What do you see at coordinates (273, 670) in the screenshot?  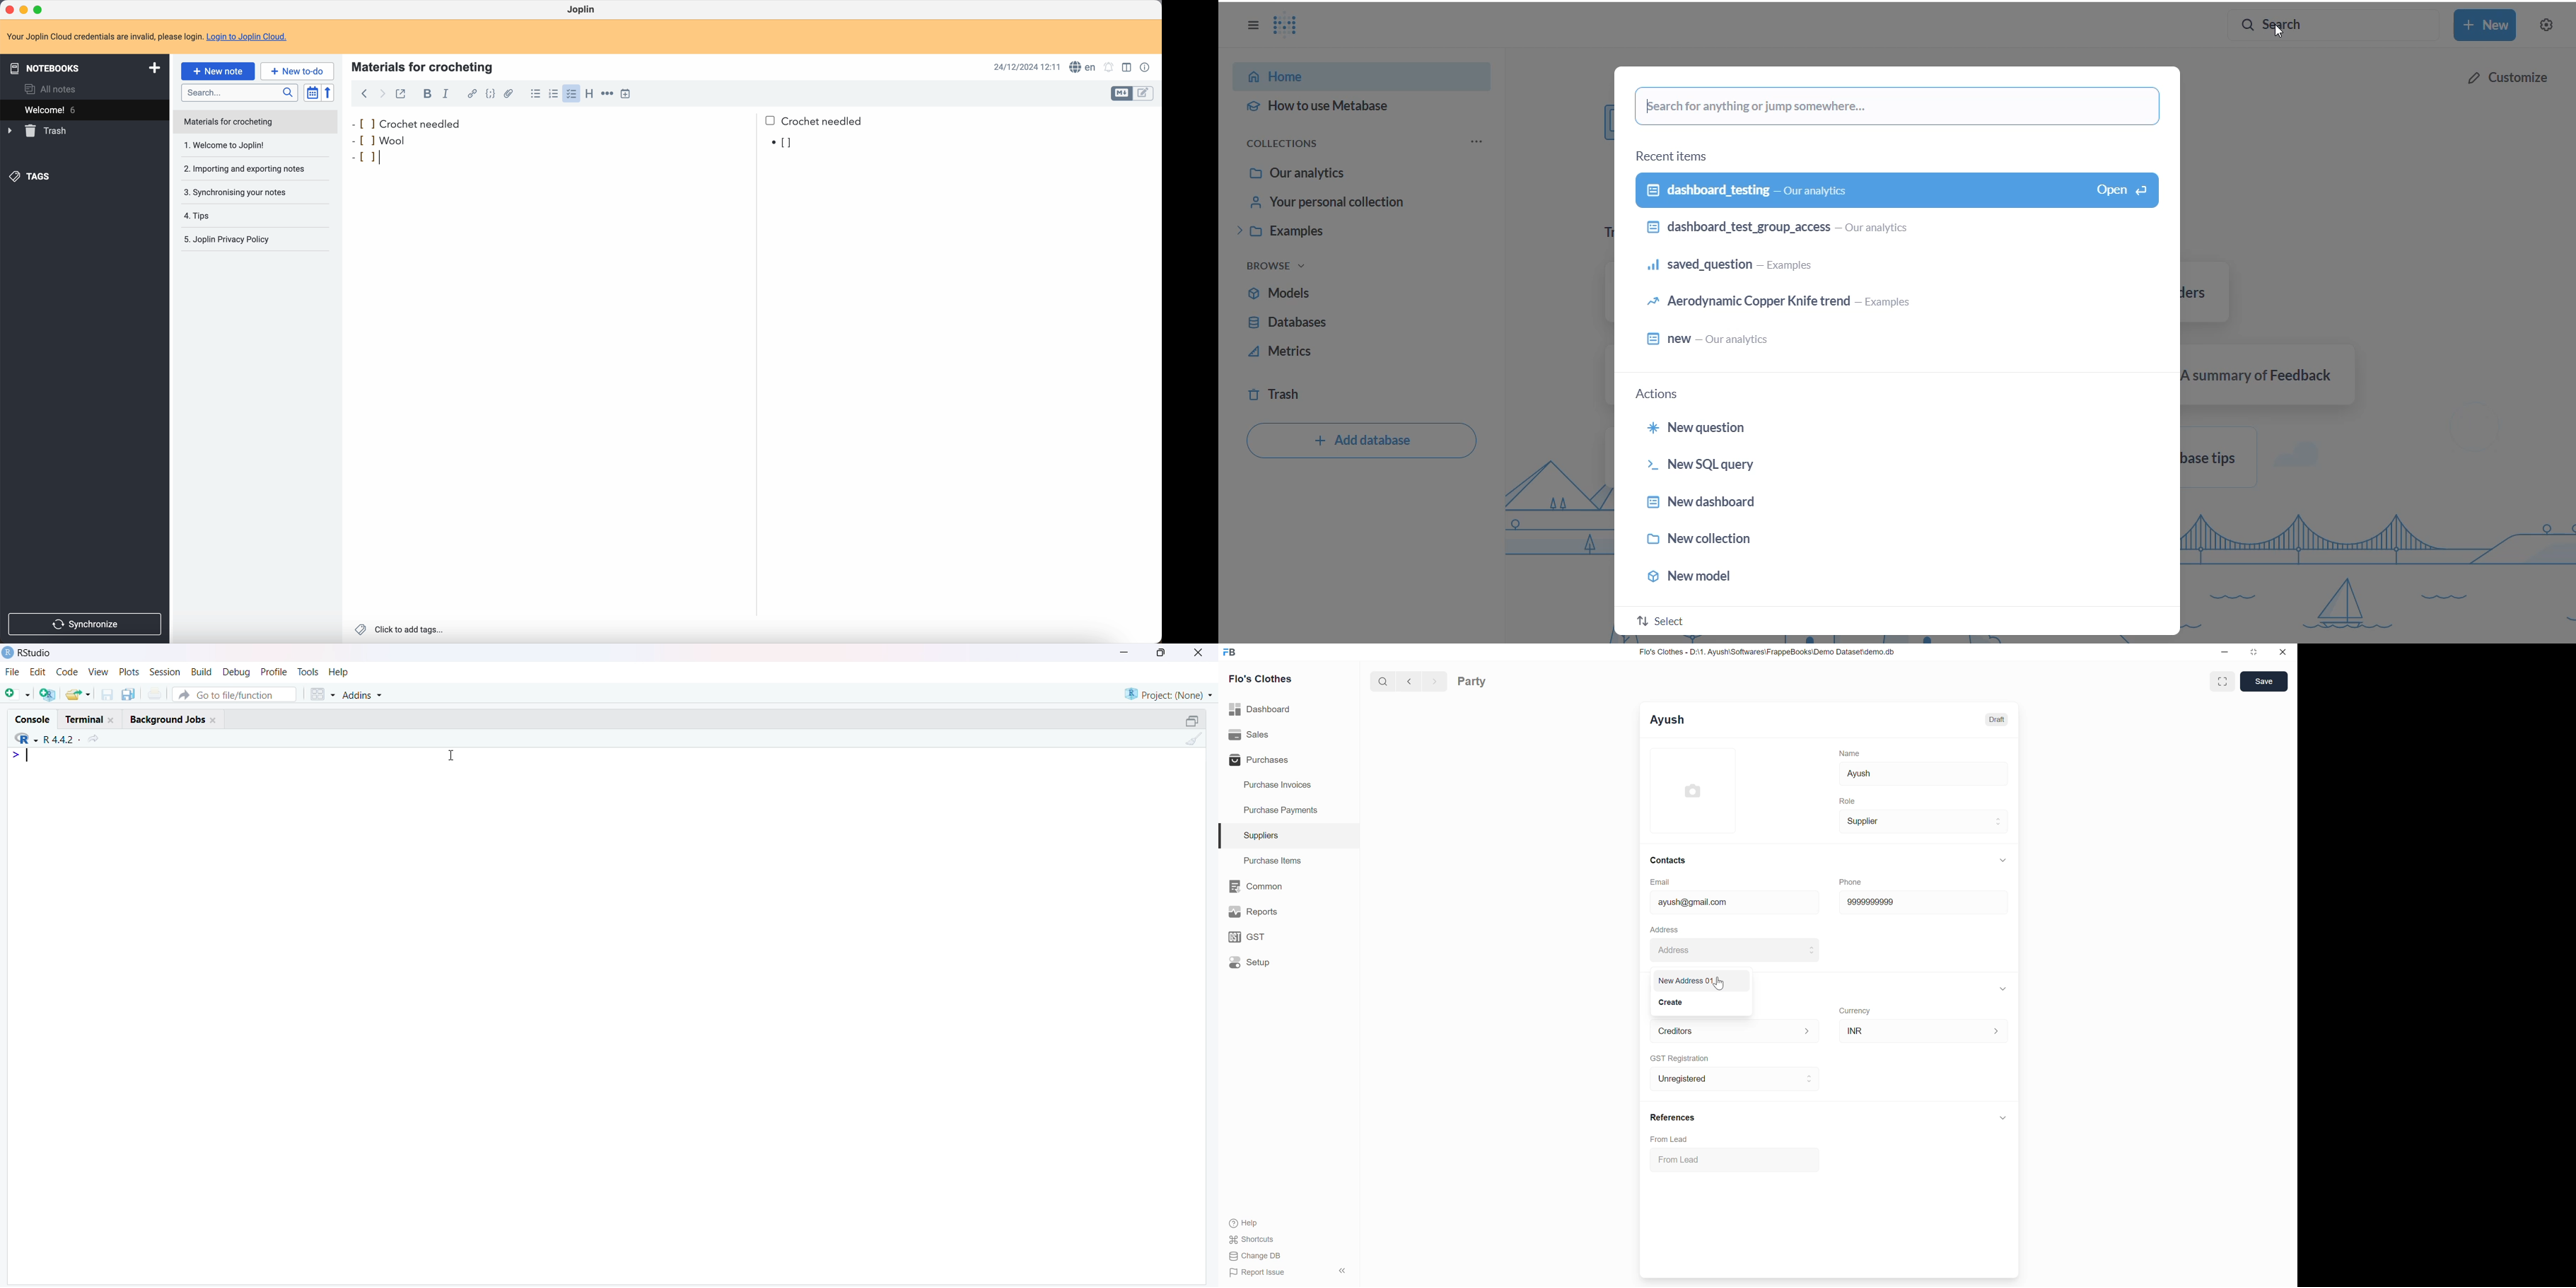 I see `Profile` at bounding box center [273, 670].